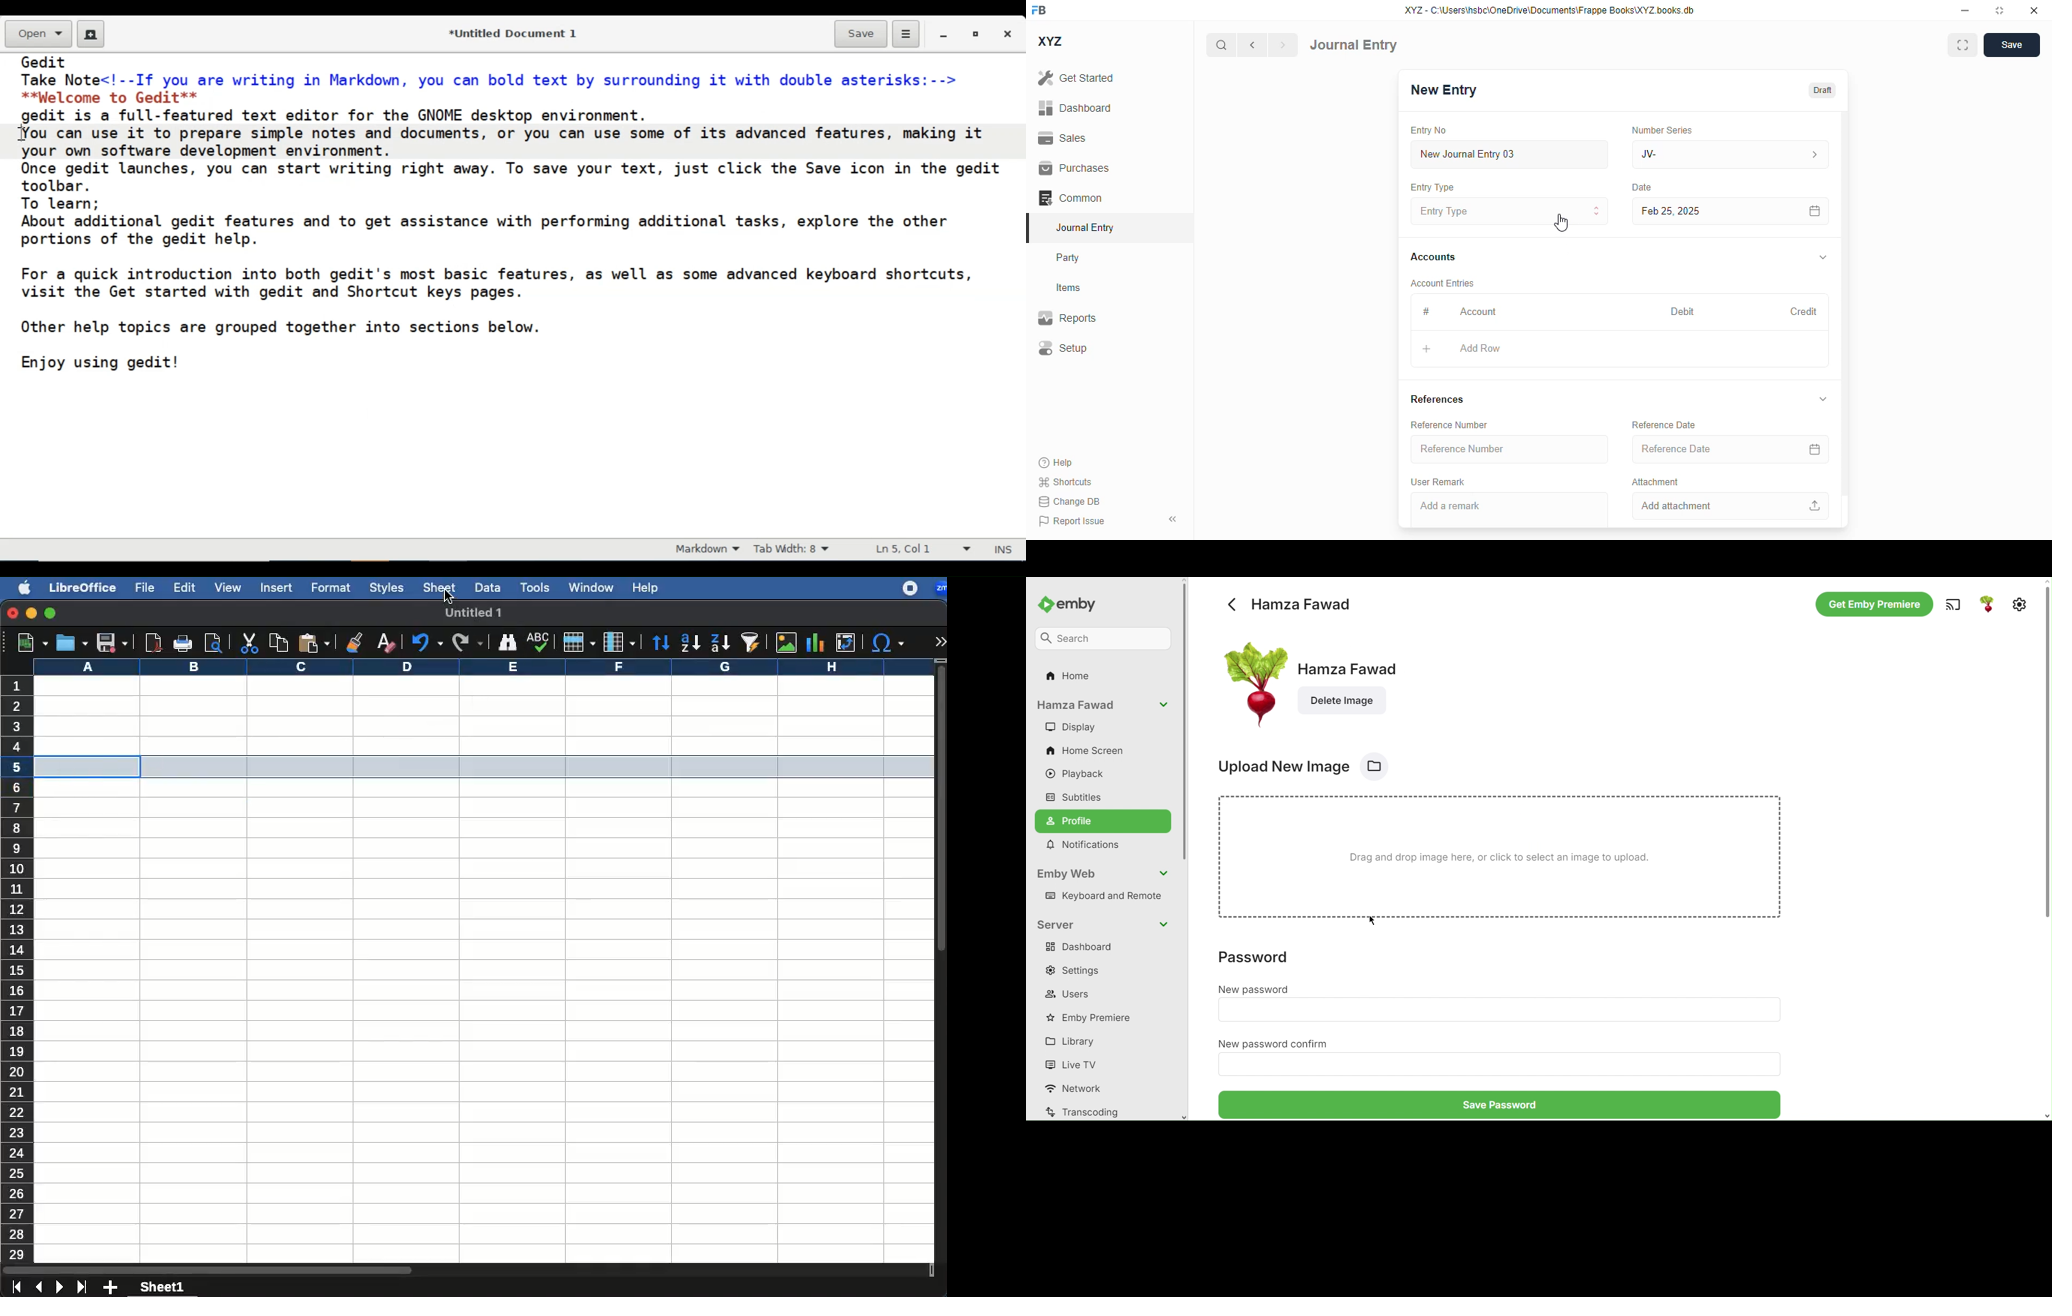 The height and width of the screenshot is (1316, 2072). Describe the element at coordinates (1509, 449) in the screenshot. I see `reference number` at that location.